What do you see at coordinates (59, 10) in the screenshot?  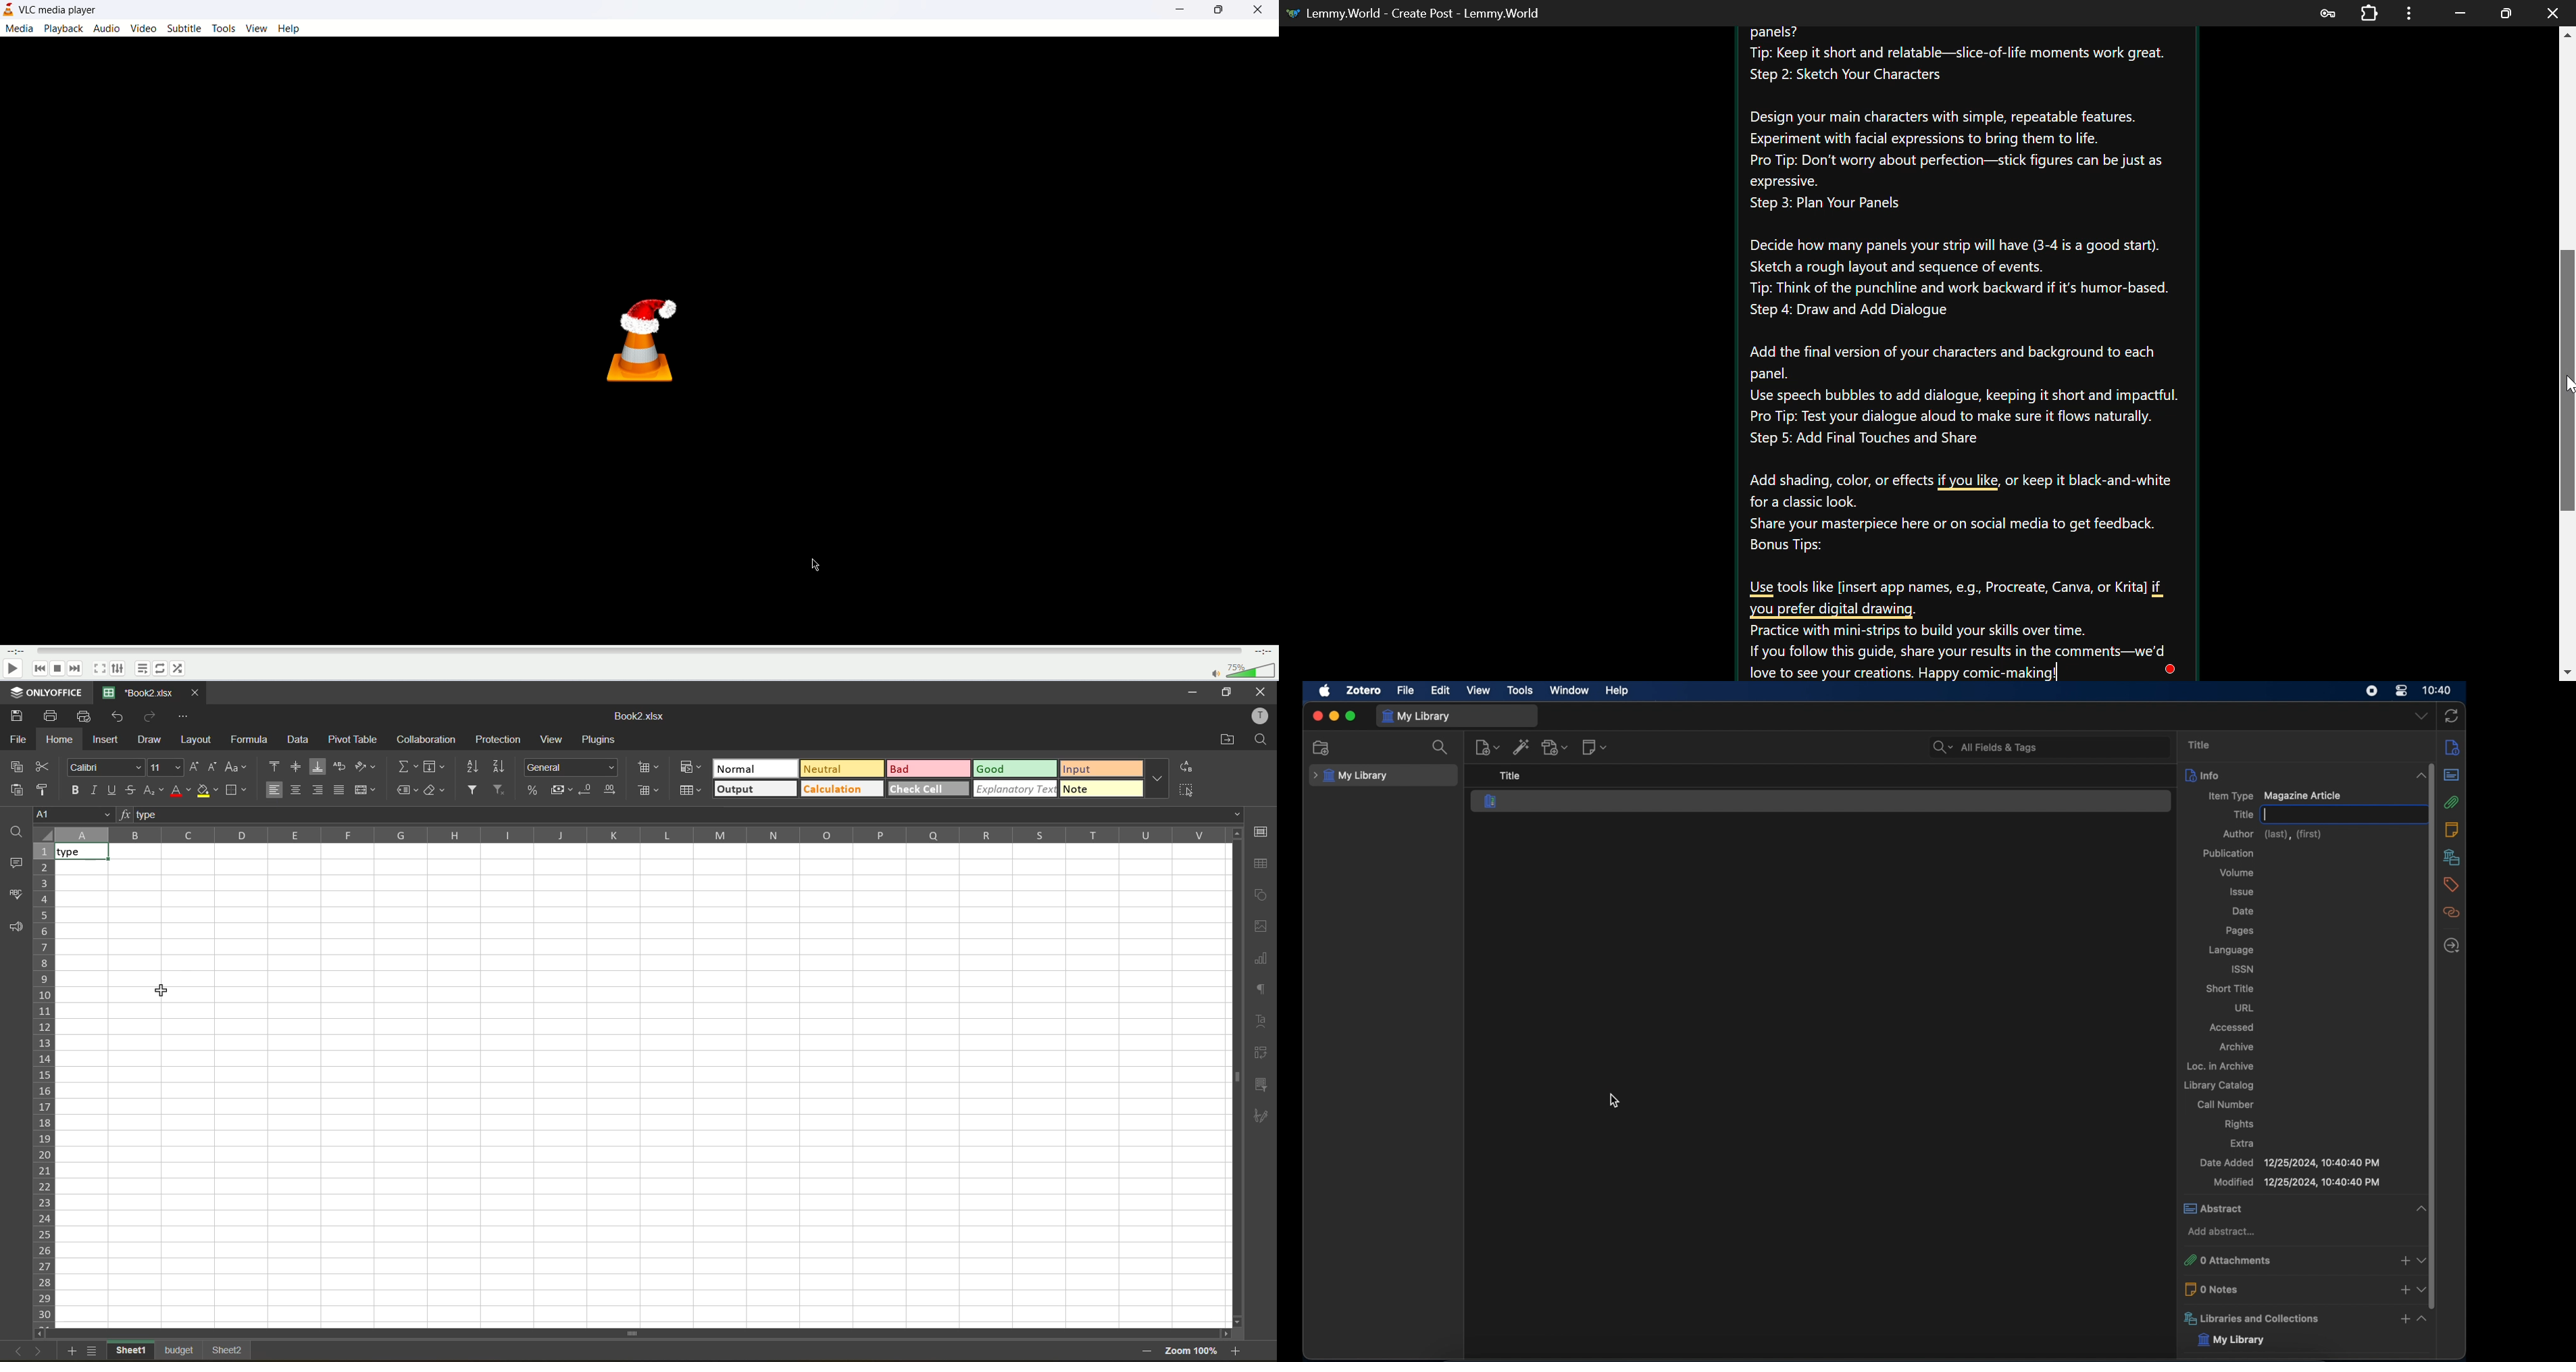 I see `VLC media player` at bounding box center [59, 10].